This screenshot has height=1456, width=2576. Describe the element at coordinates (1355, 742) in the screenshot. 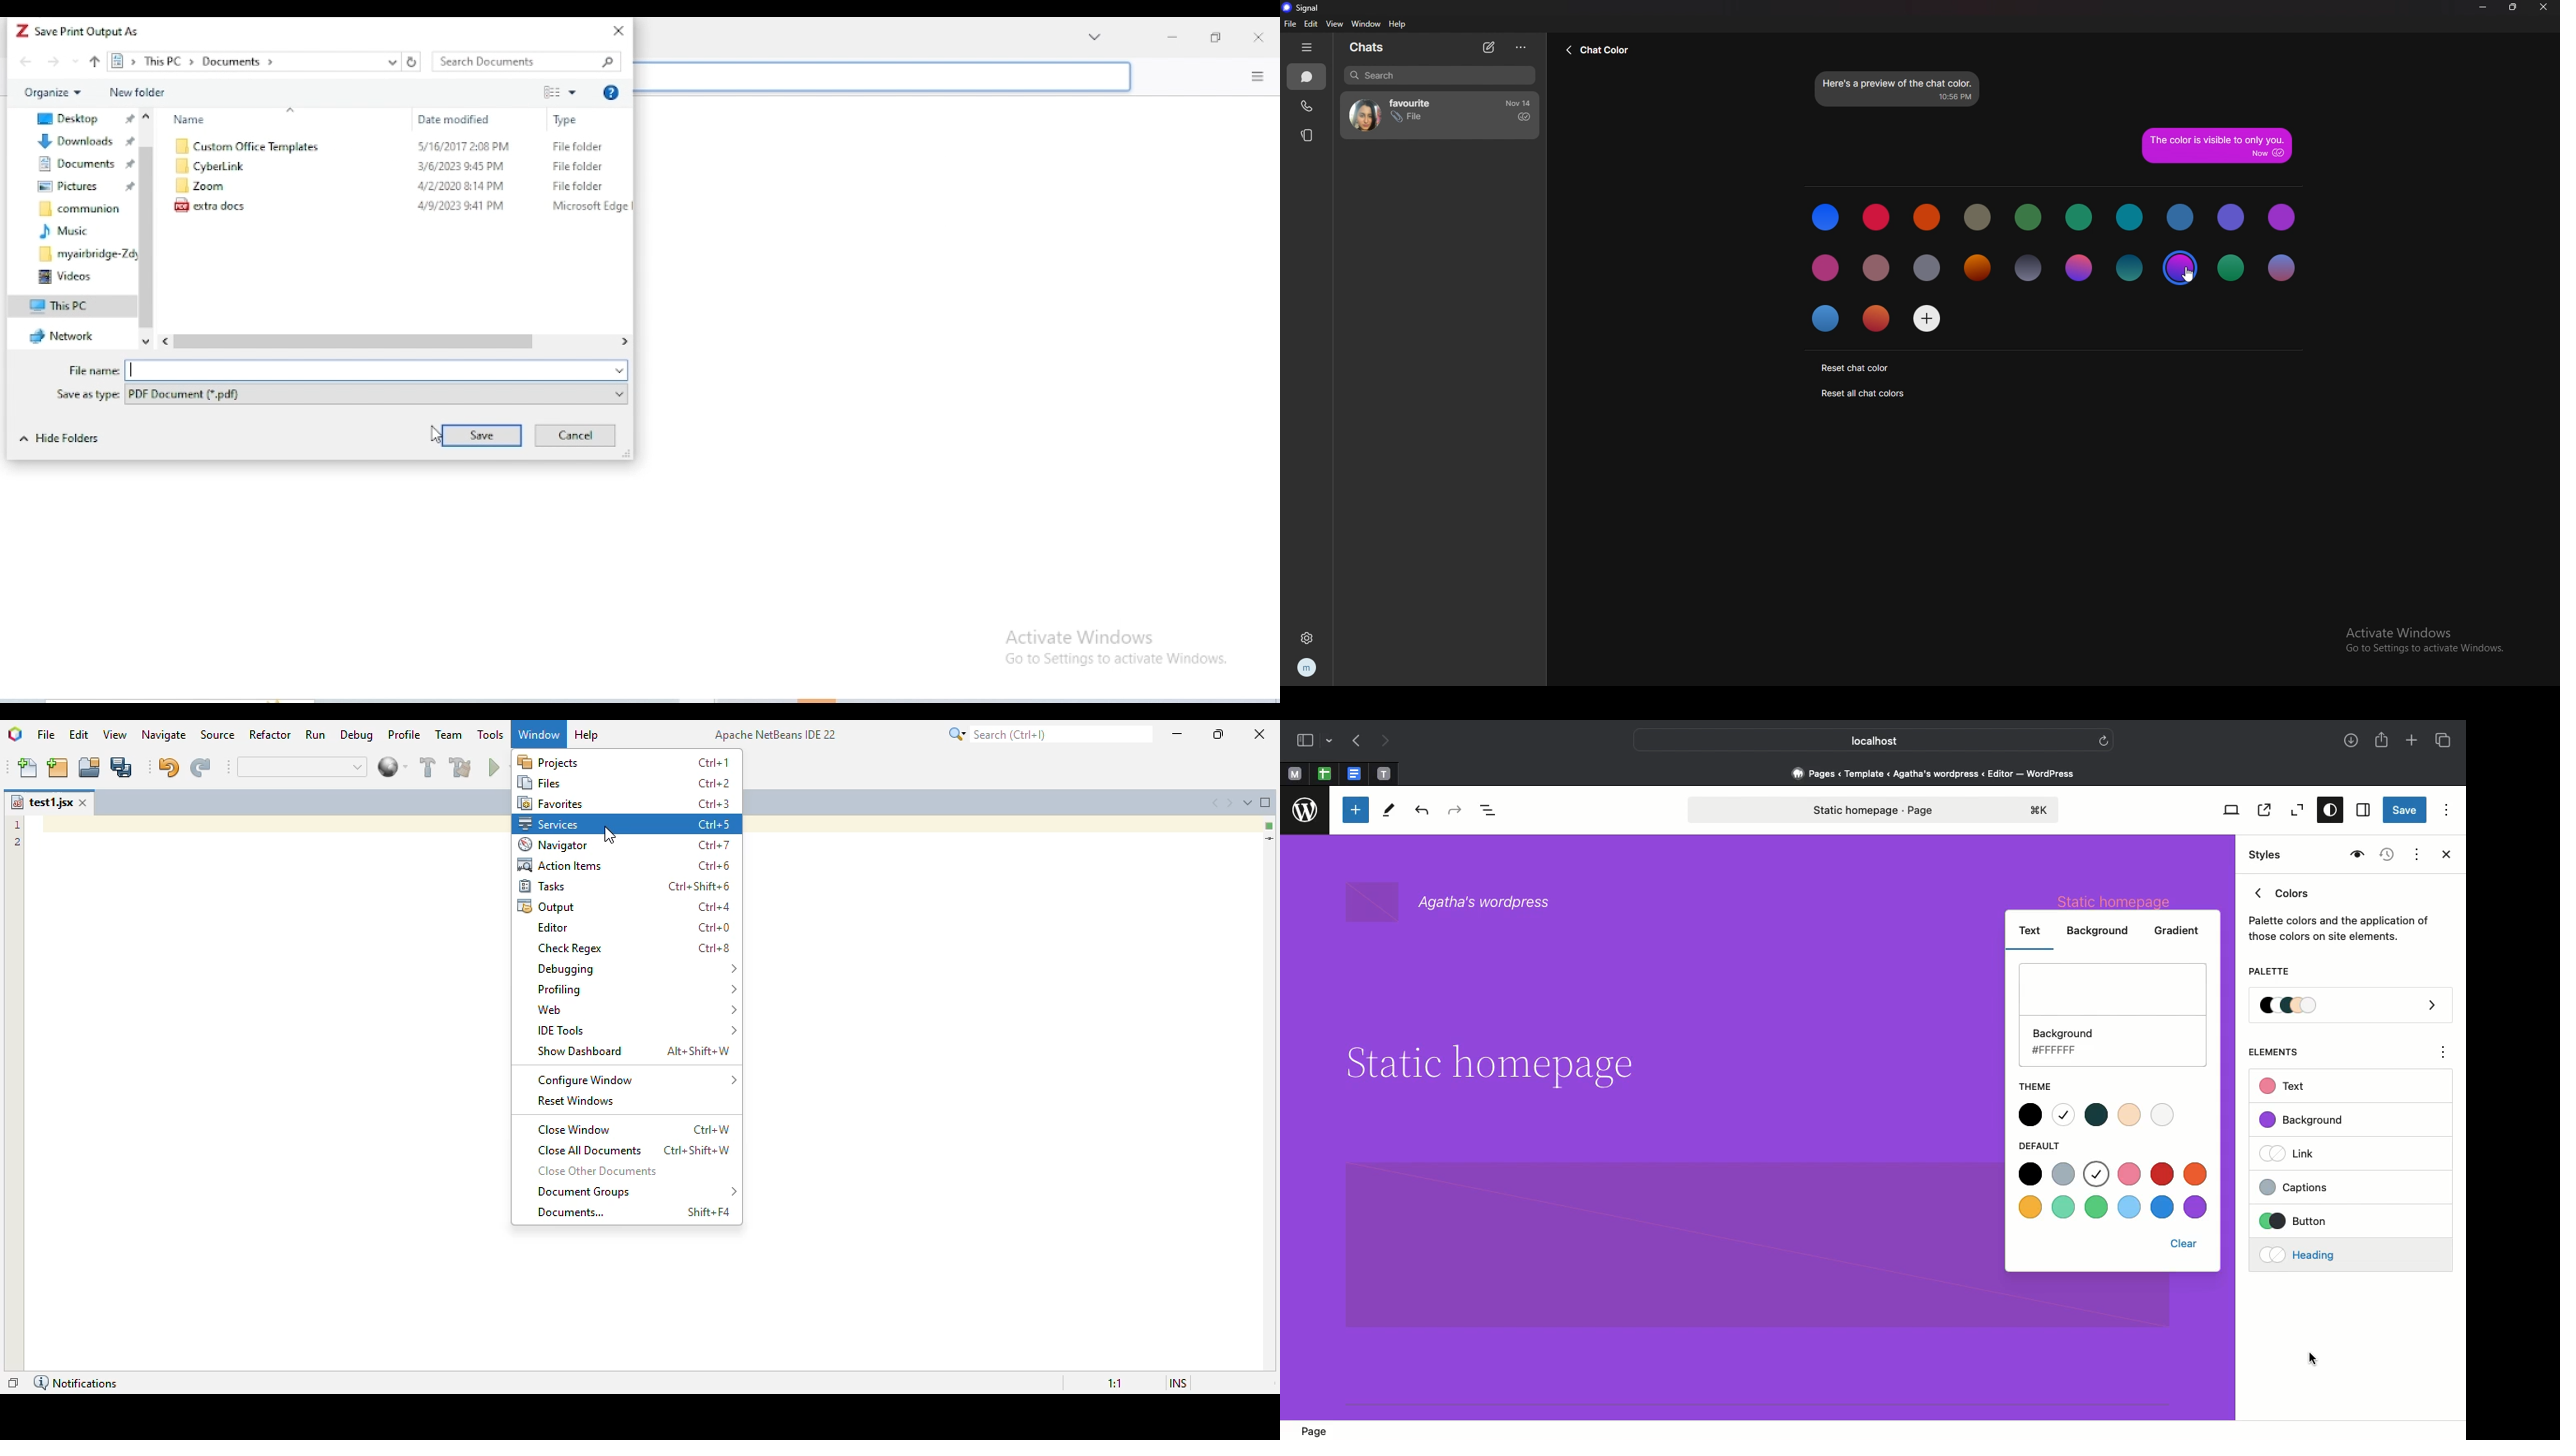

I see `Previous page` at that location.